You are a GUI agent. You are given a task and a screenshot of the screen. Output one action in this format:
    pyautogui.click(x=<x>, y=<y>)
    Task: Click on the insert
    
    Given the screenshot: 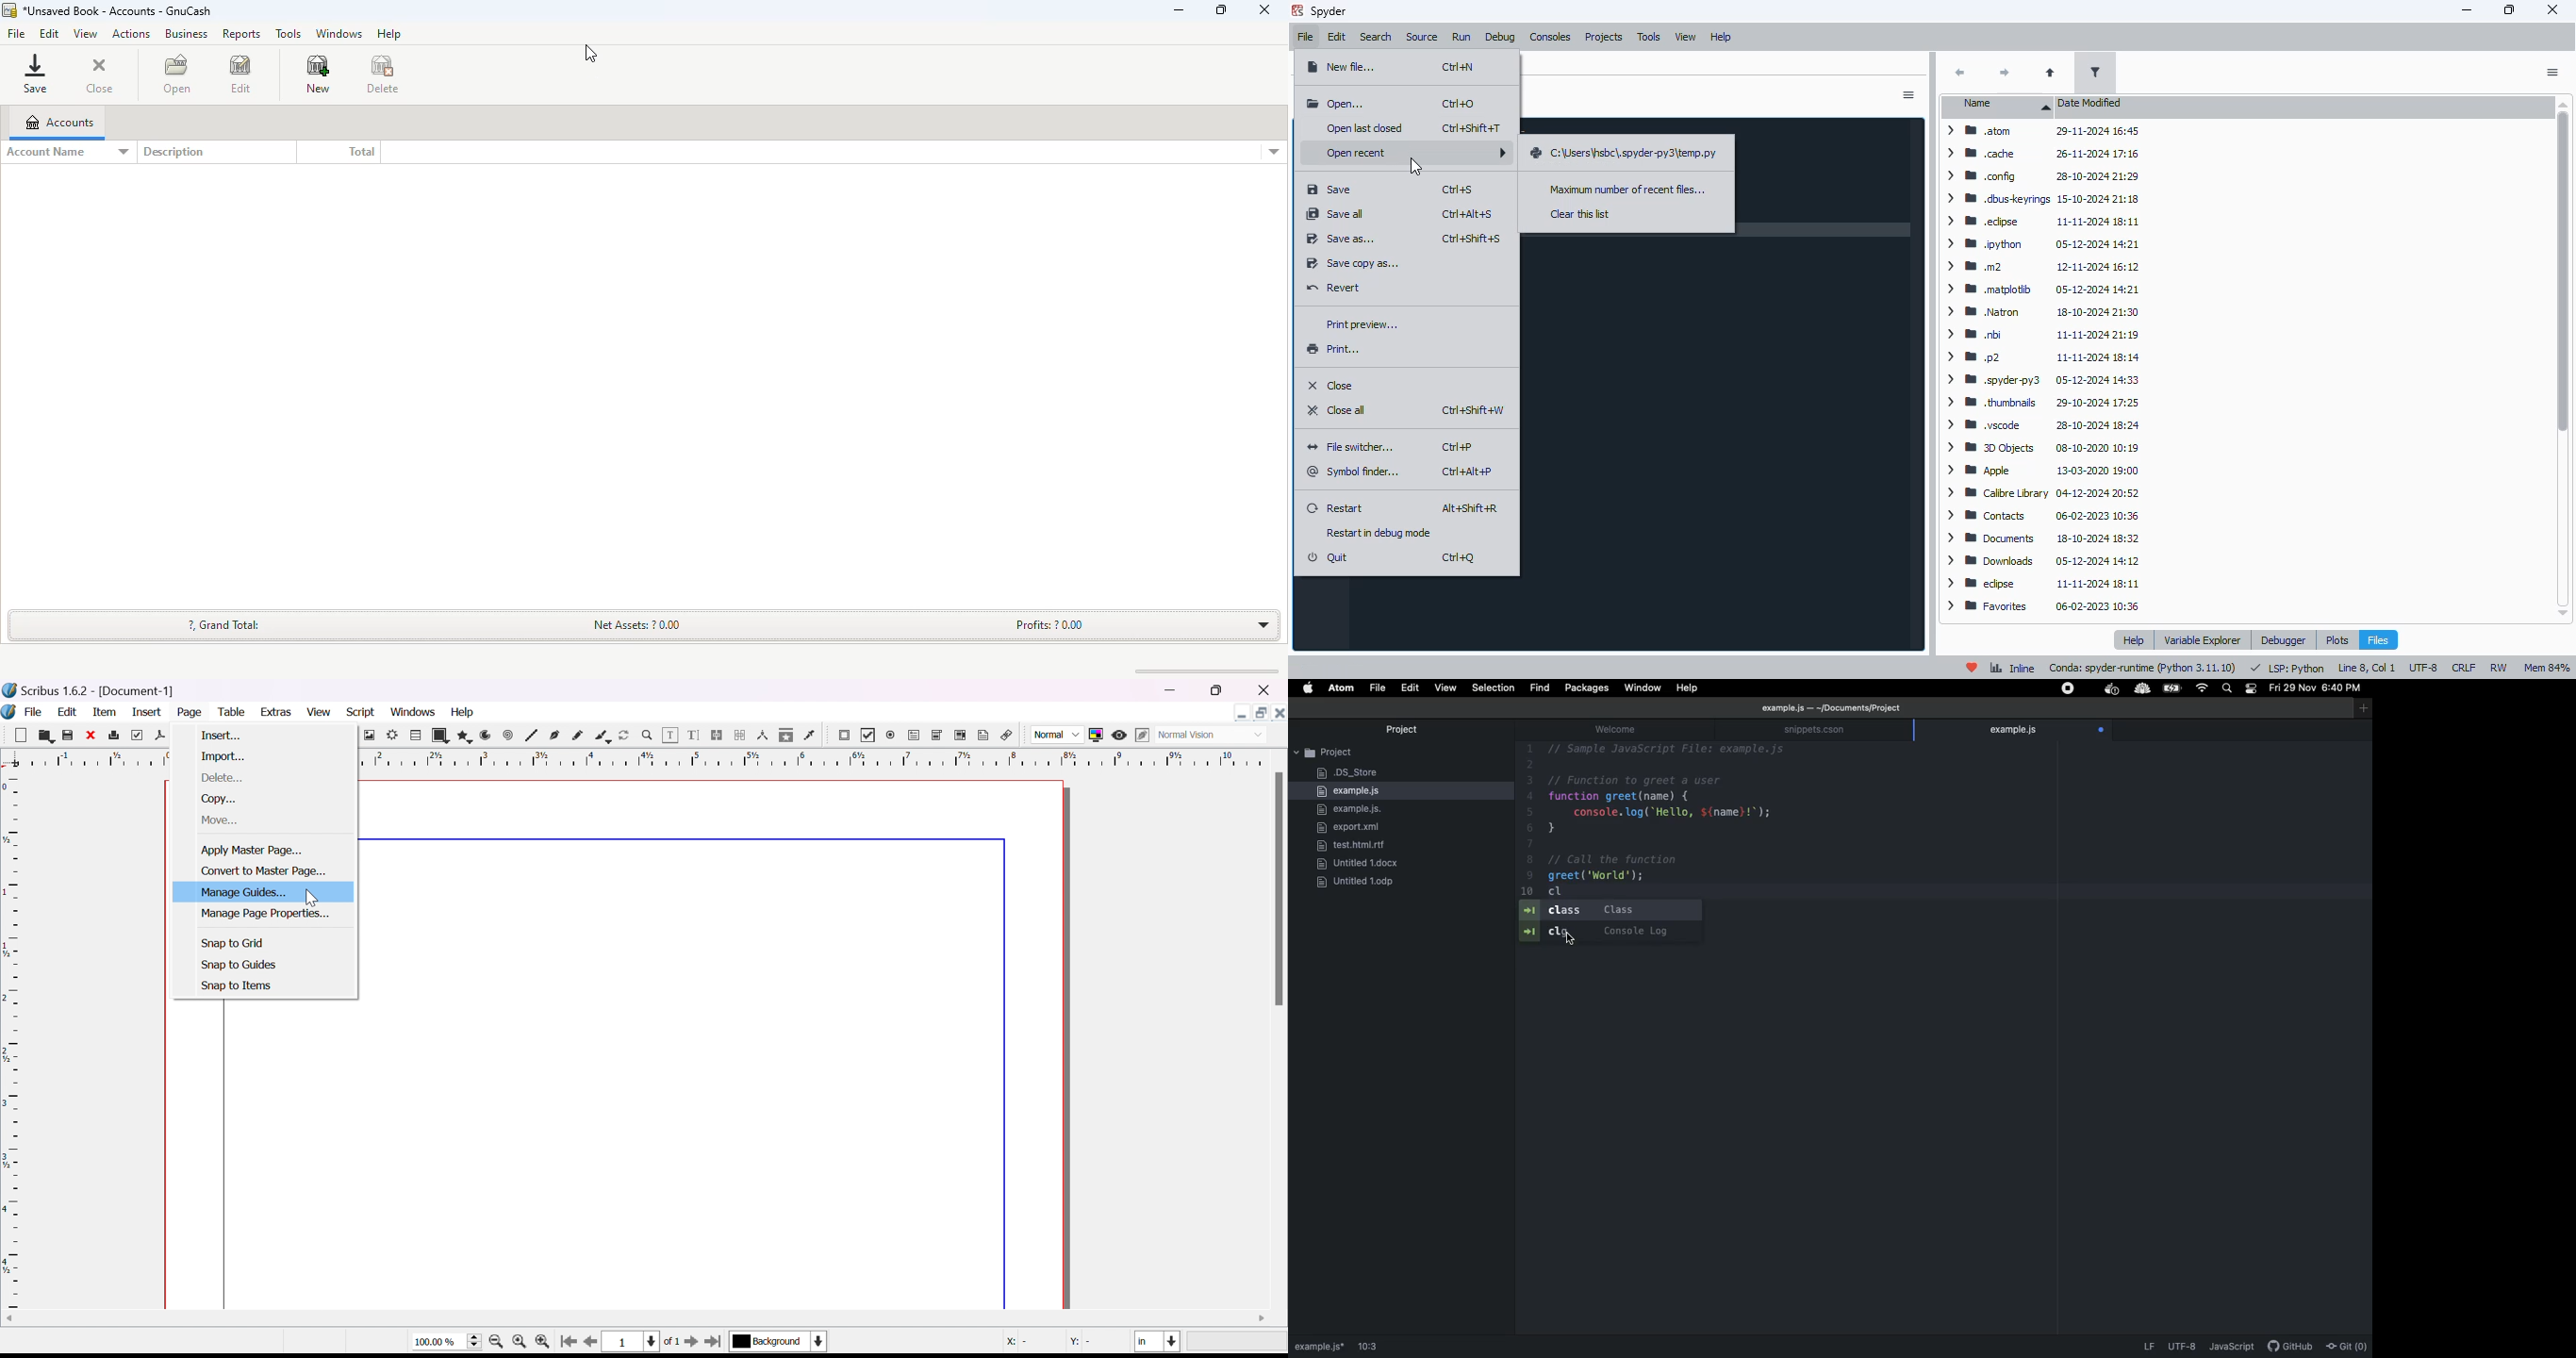 What is the action you would take?
    pyautogui.click(x=144, y=711)
    